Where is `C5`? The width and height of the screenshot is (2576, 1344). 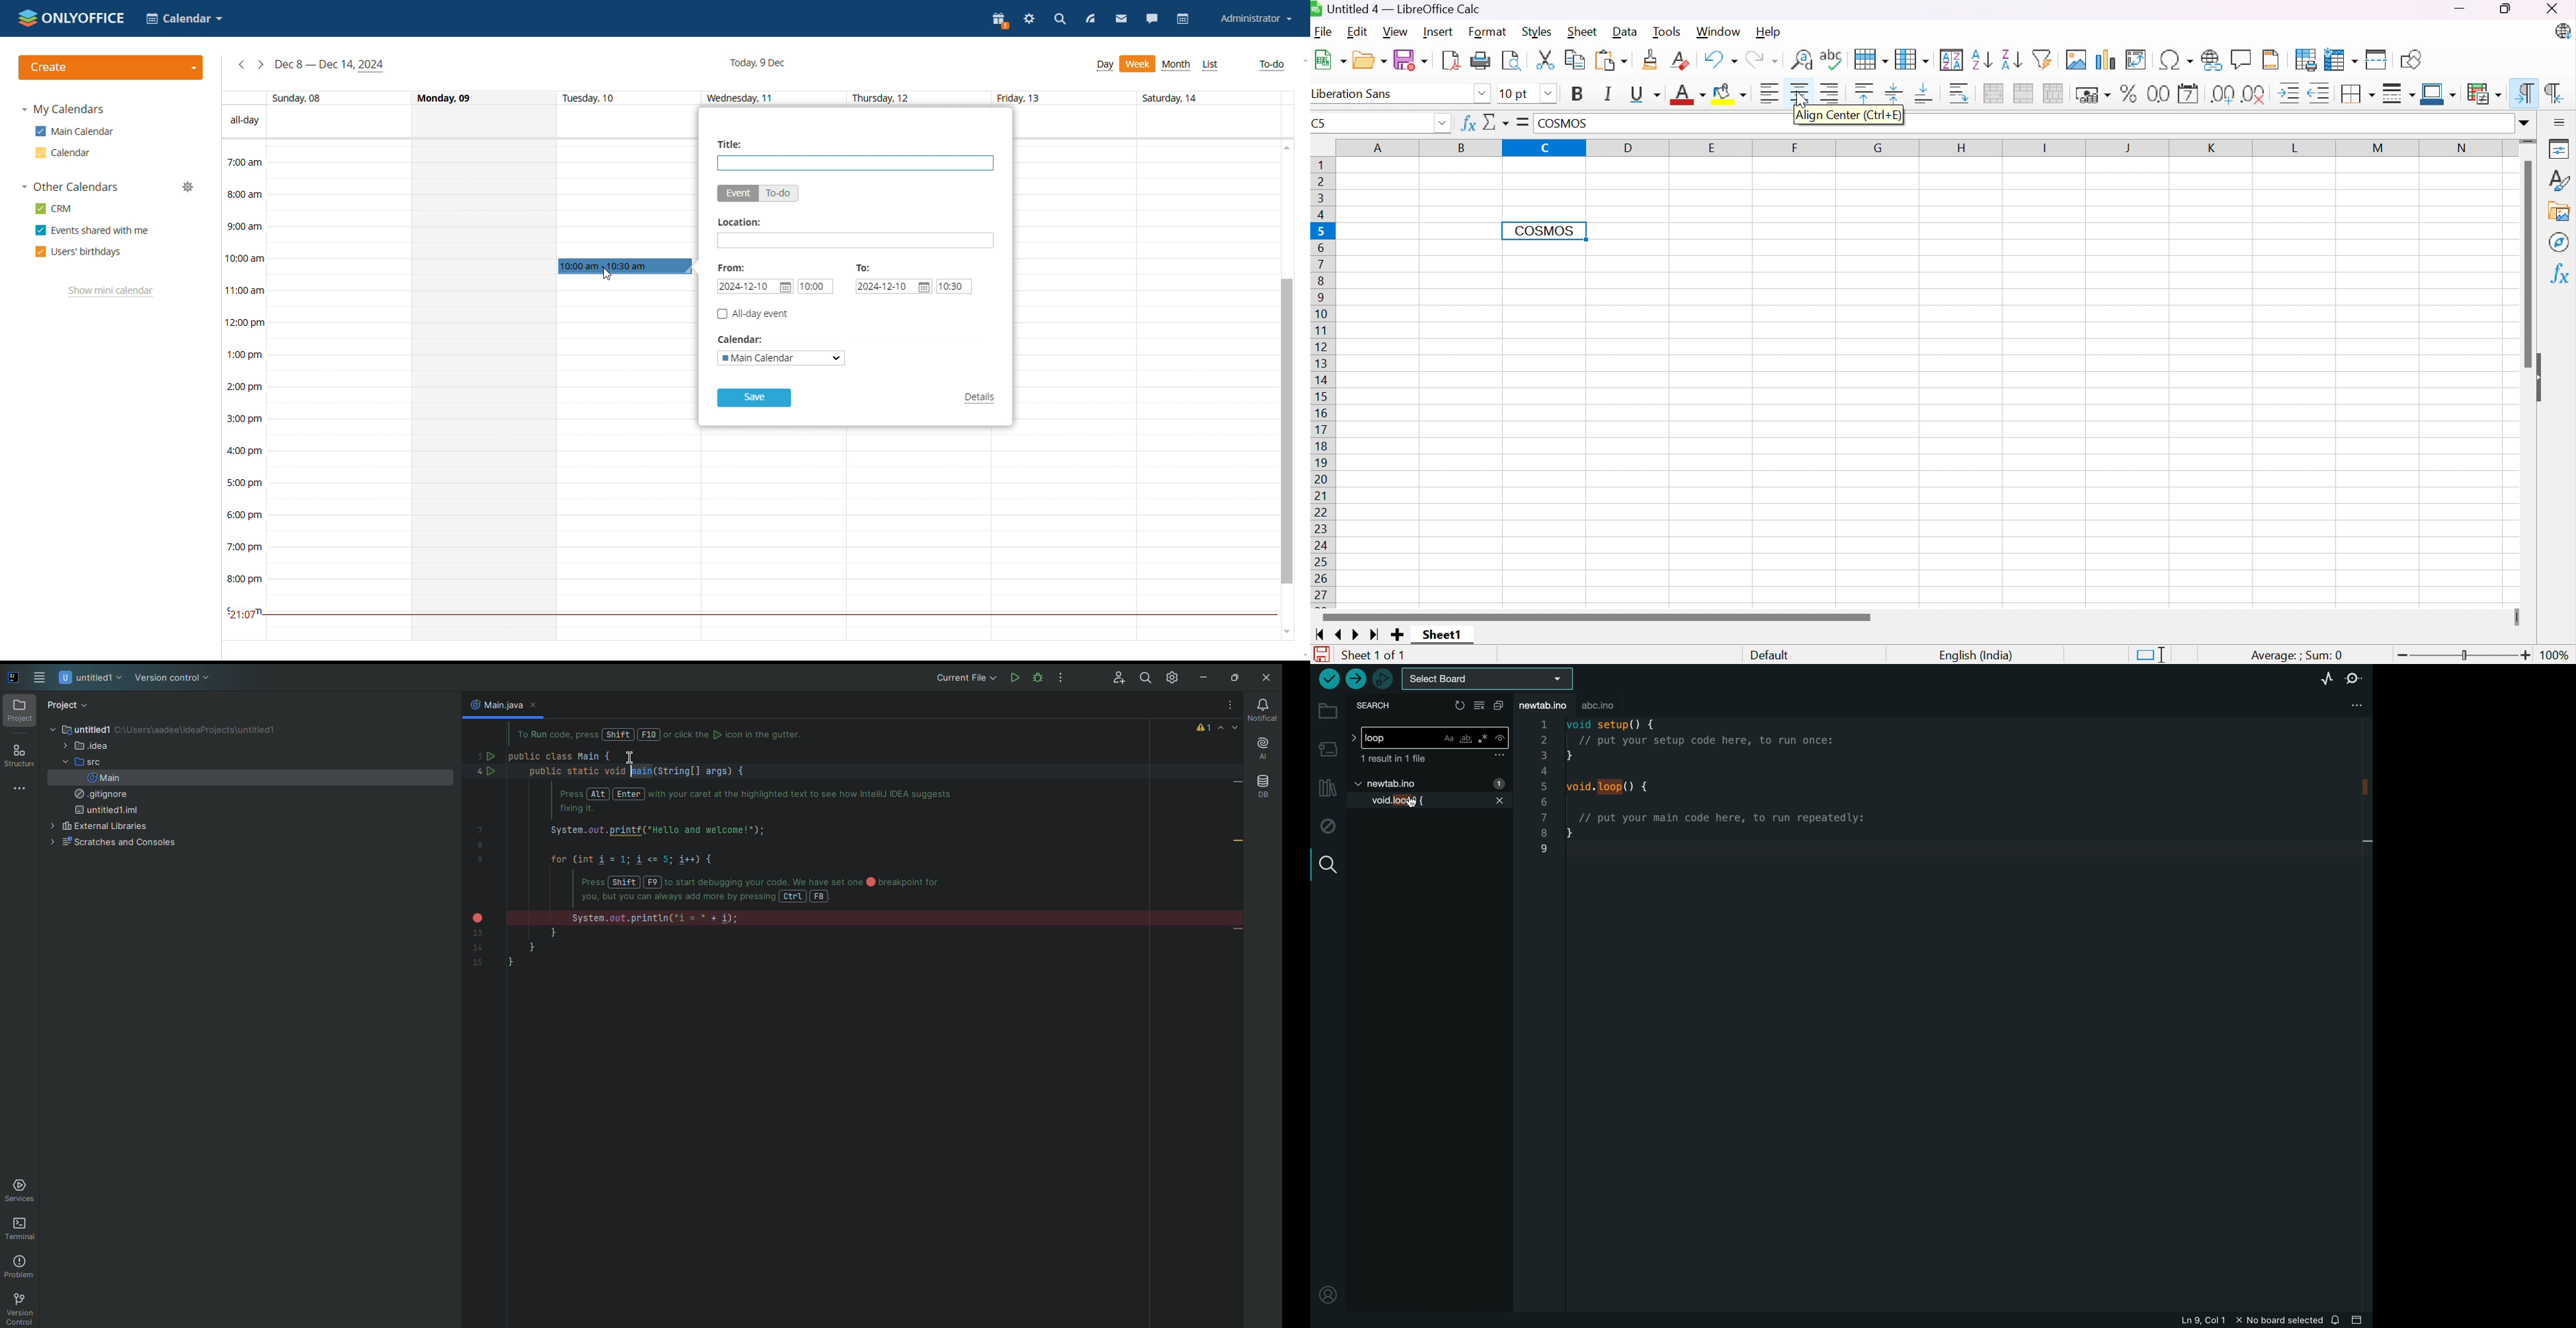 C5 is located at coordinates (1321, 123).